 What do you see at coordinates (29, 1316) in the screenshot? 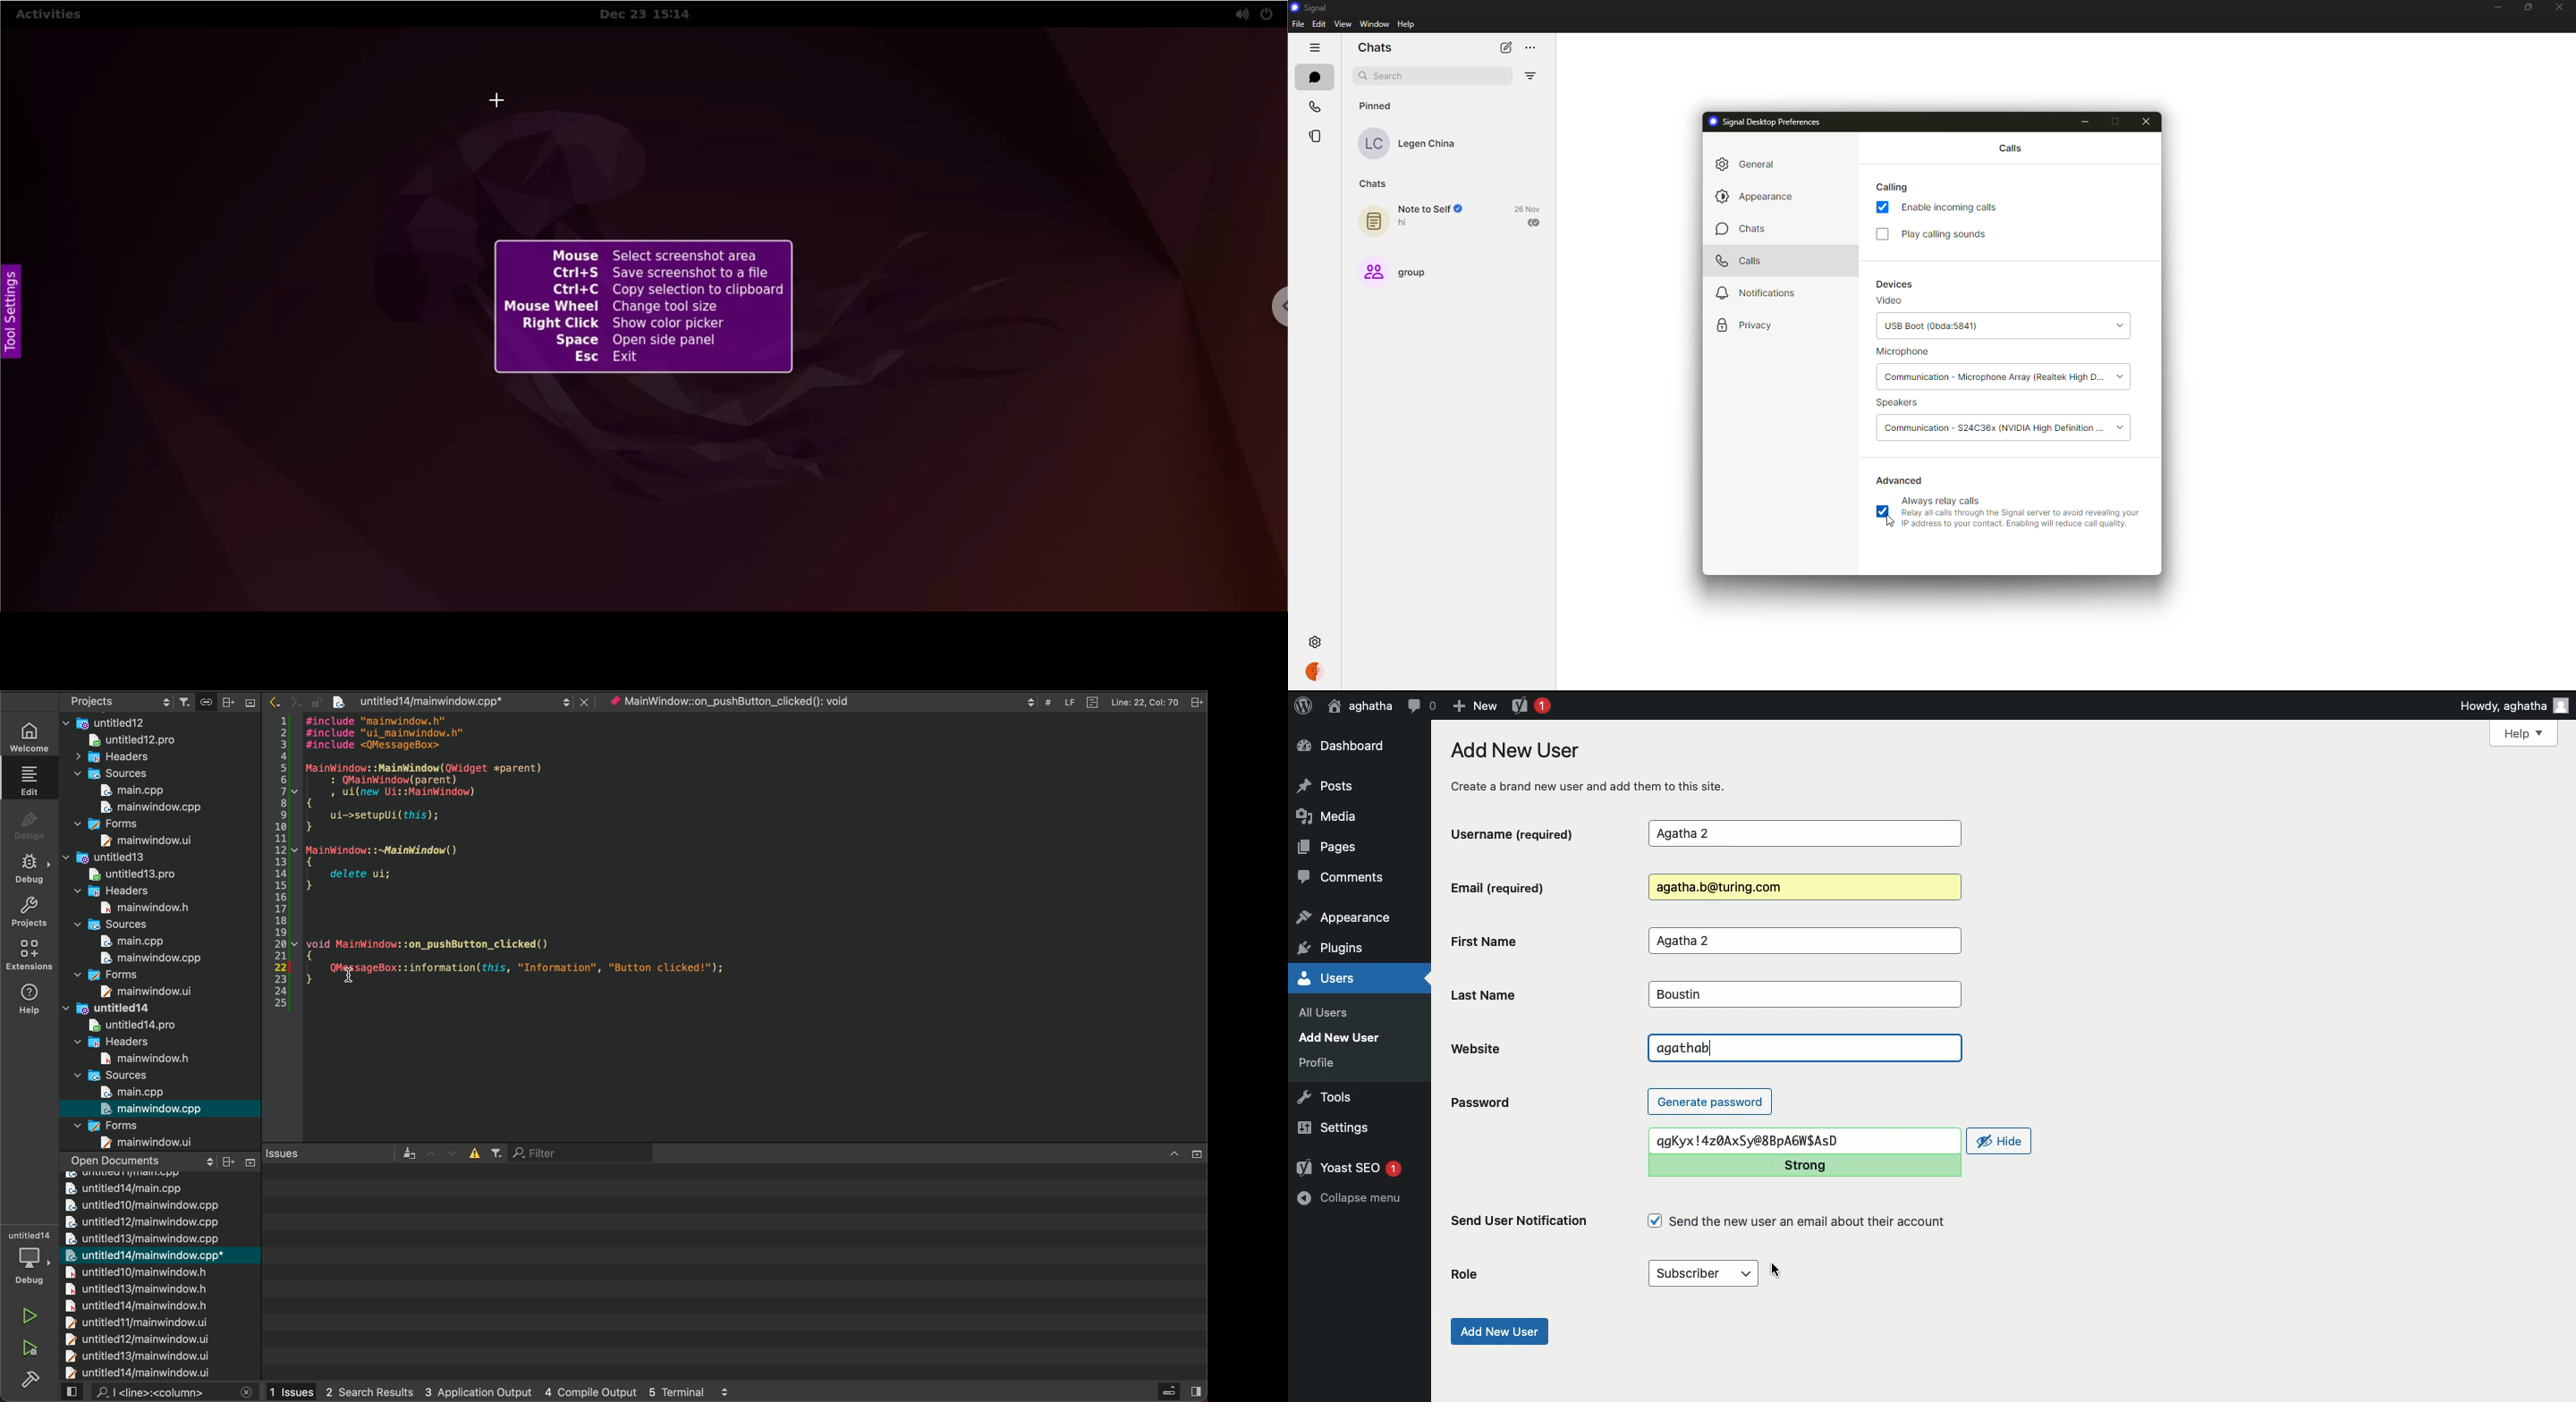
I see `run` at bounding box center [29, 1316].